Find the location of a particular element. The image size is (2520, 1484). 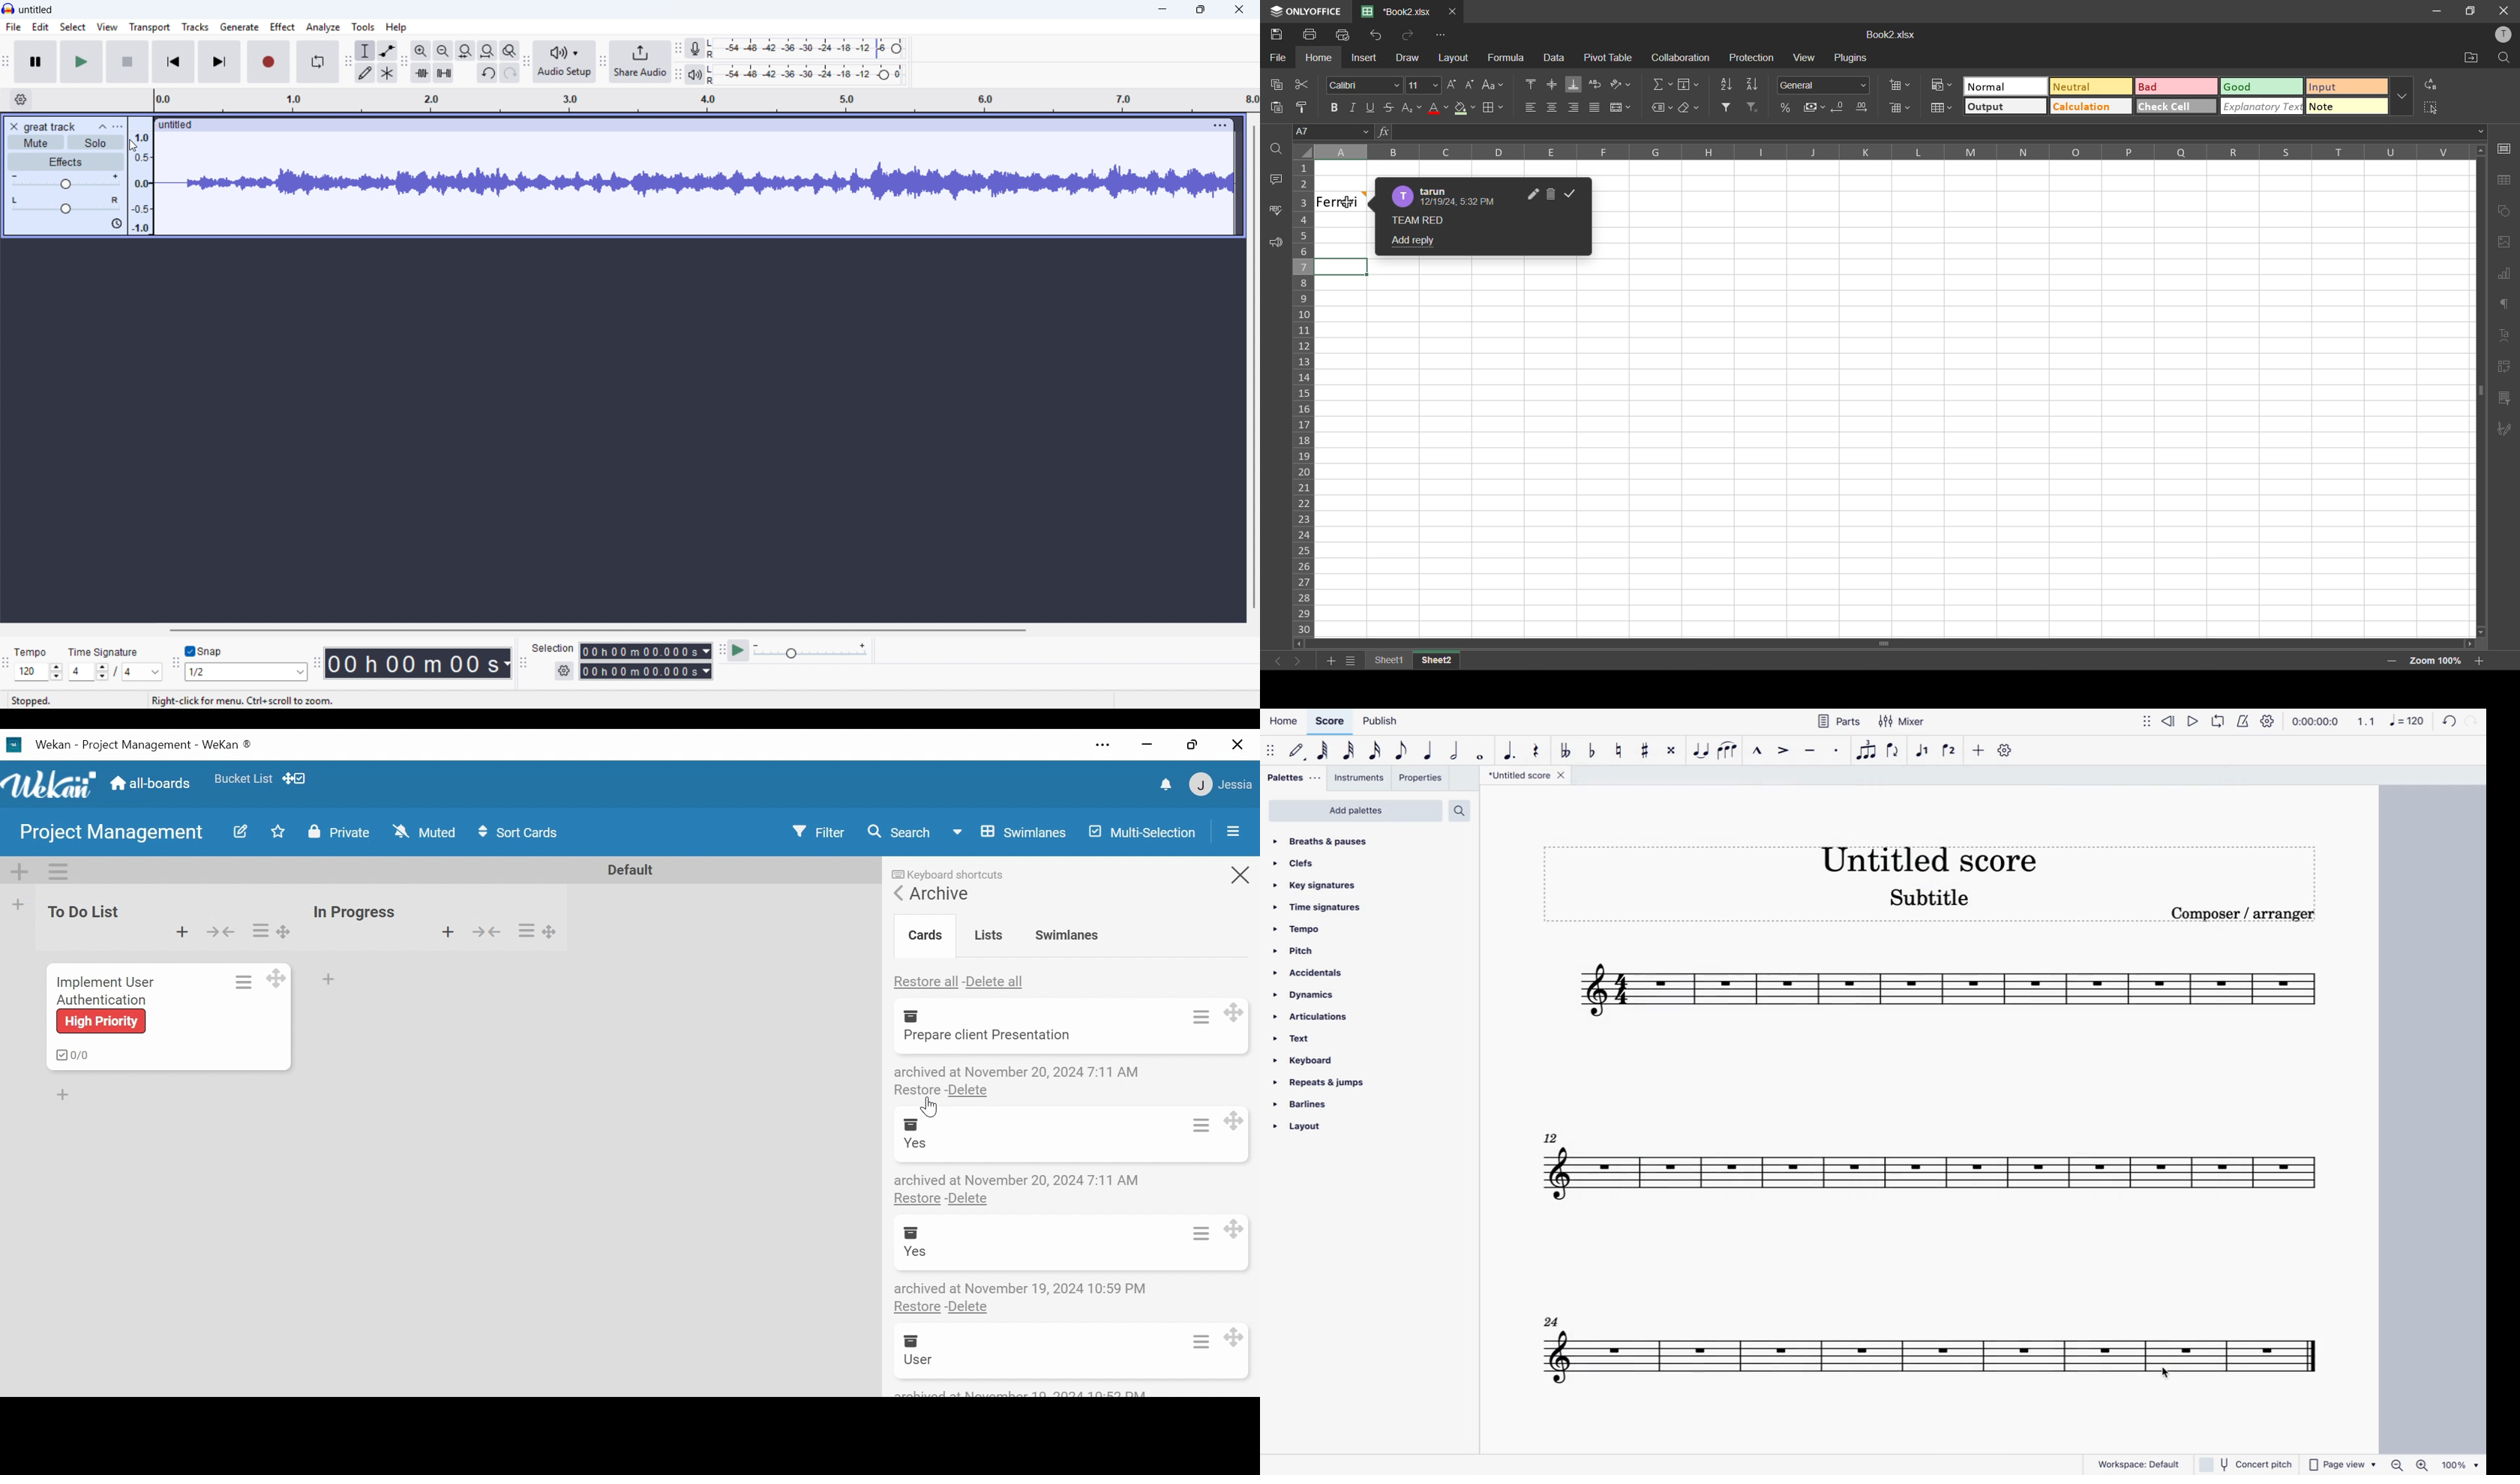

wekan -project management - wekan is located at coordinates (146, 743).